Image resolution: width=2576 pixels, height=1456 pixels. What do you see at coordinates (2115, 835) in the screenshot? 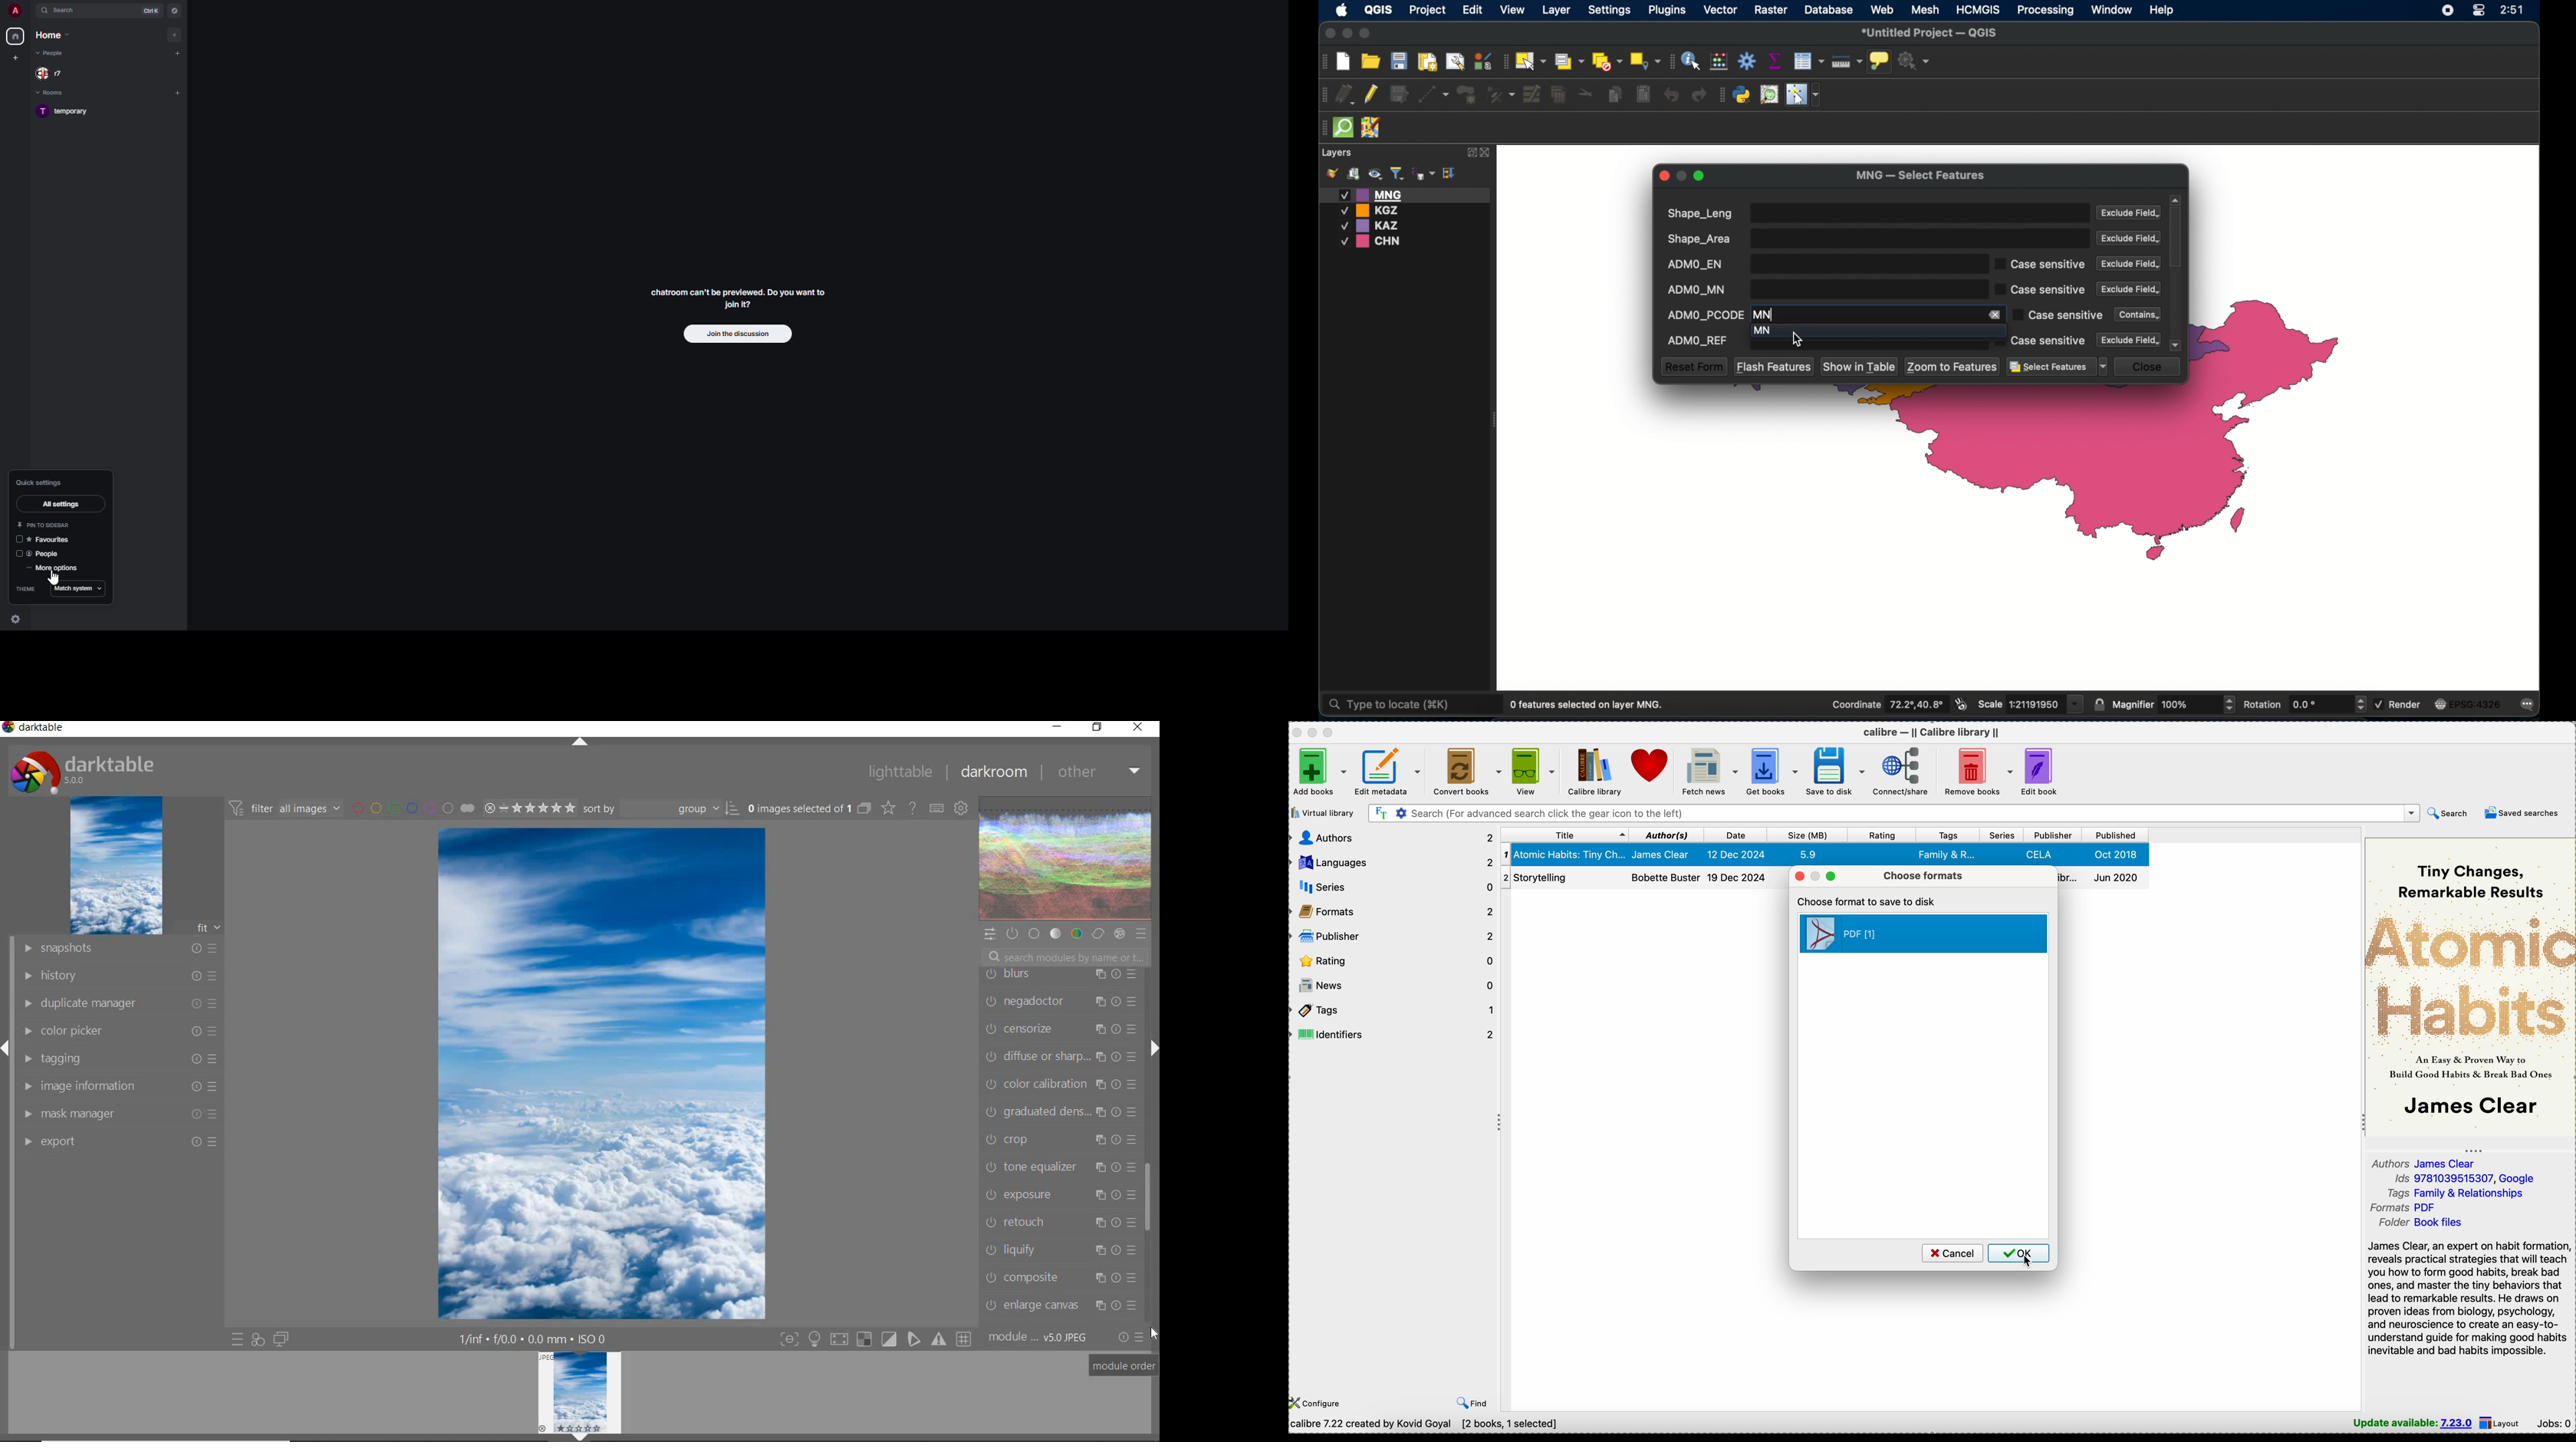
I see `published` at bounding box center [2115, 835].